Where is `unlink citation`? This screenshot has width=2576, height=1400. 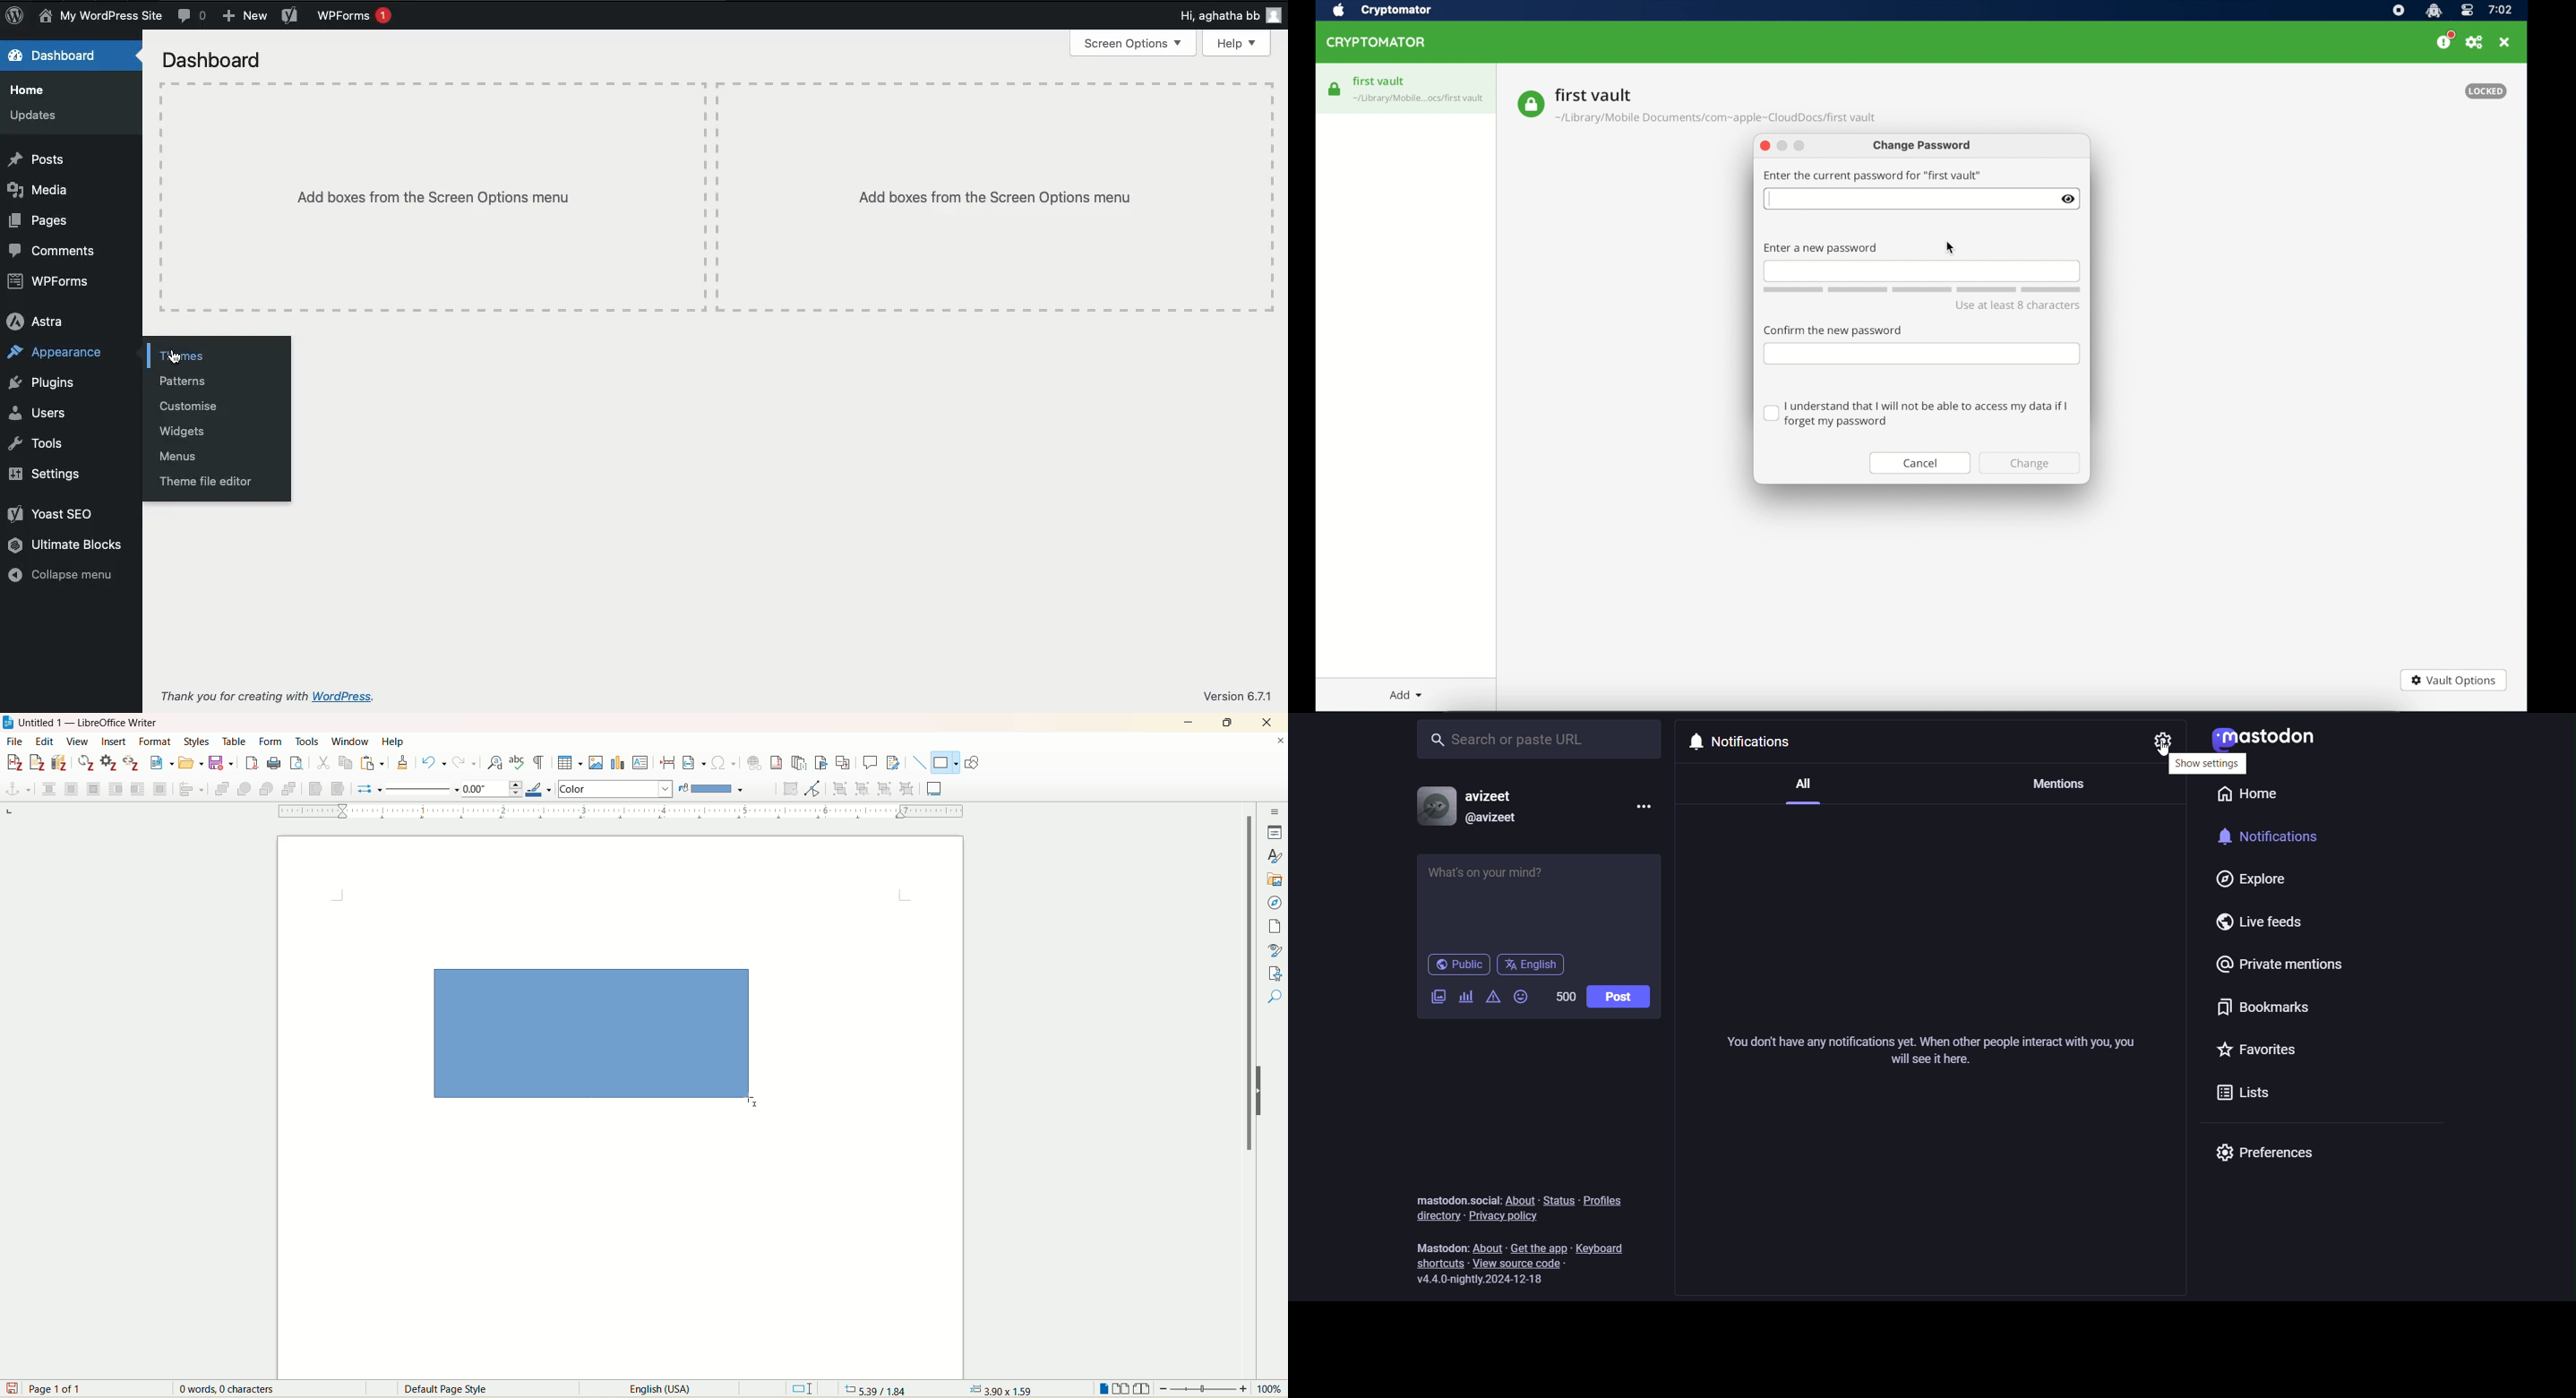
unlink citation is located at coordinates (132, 763).